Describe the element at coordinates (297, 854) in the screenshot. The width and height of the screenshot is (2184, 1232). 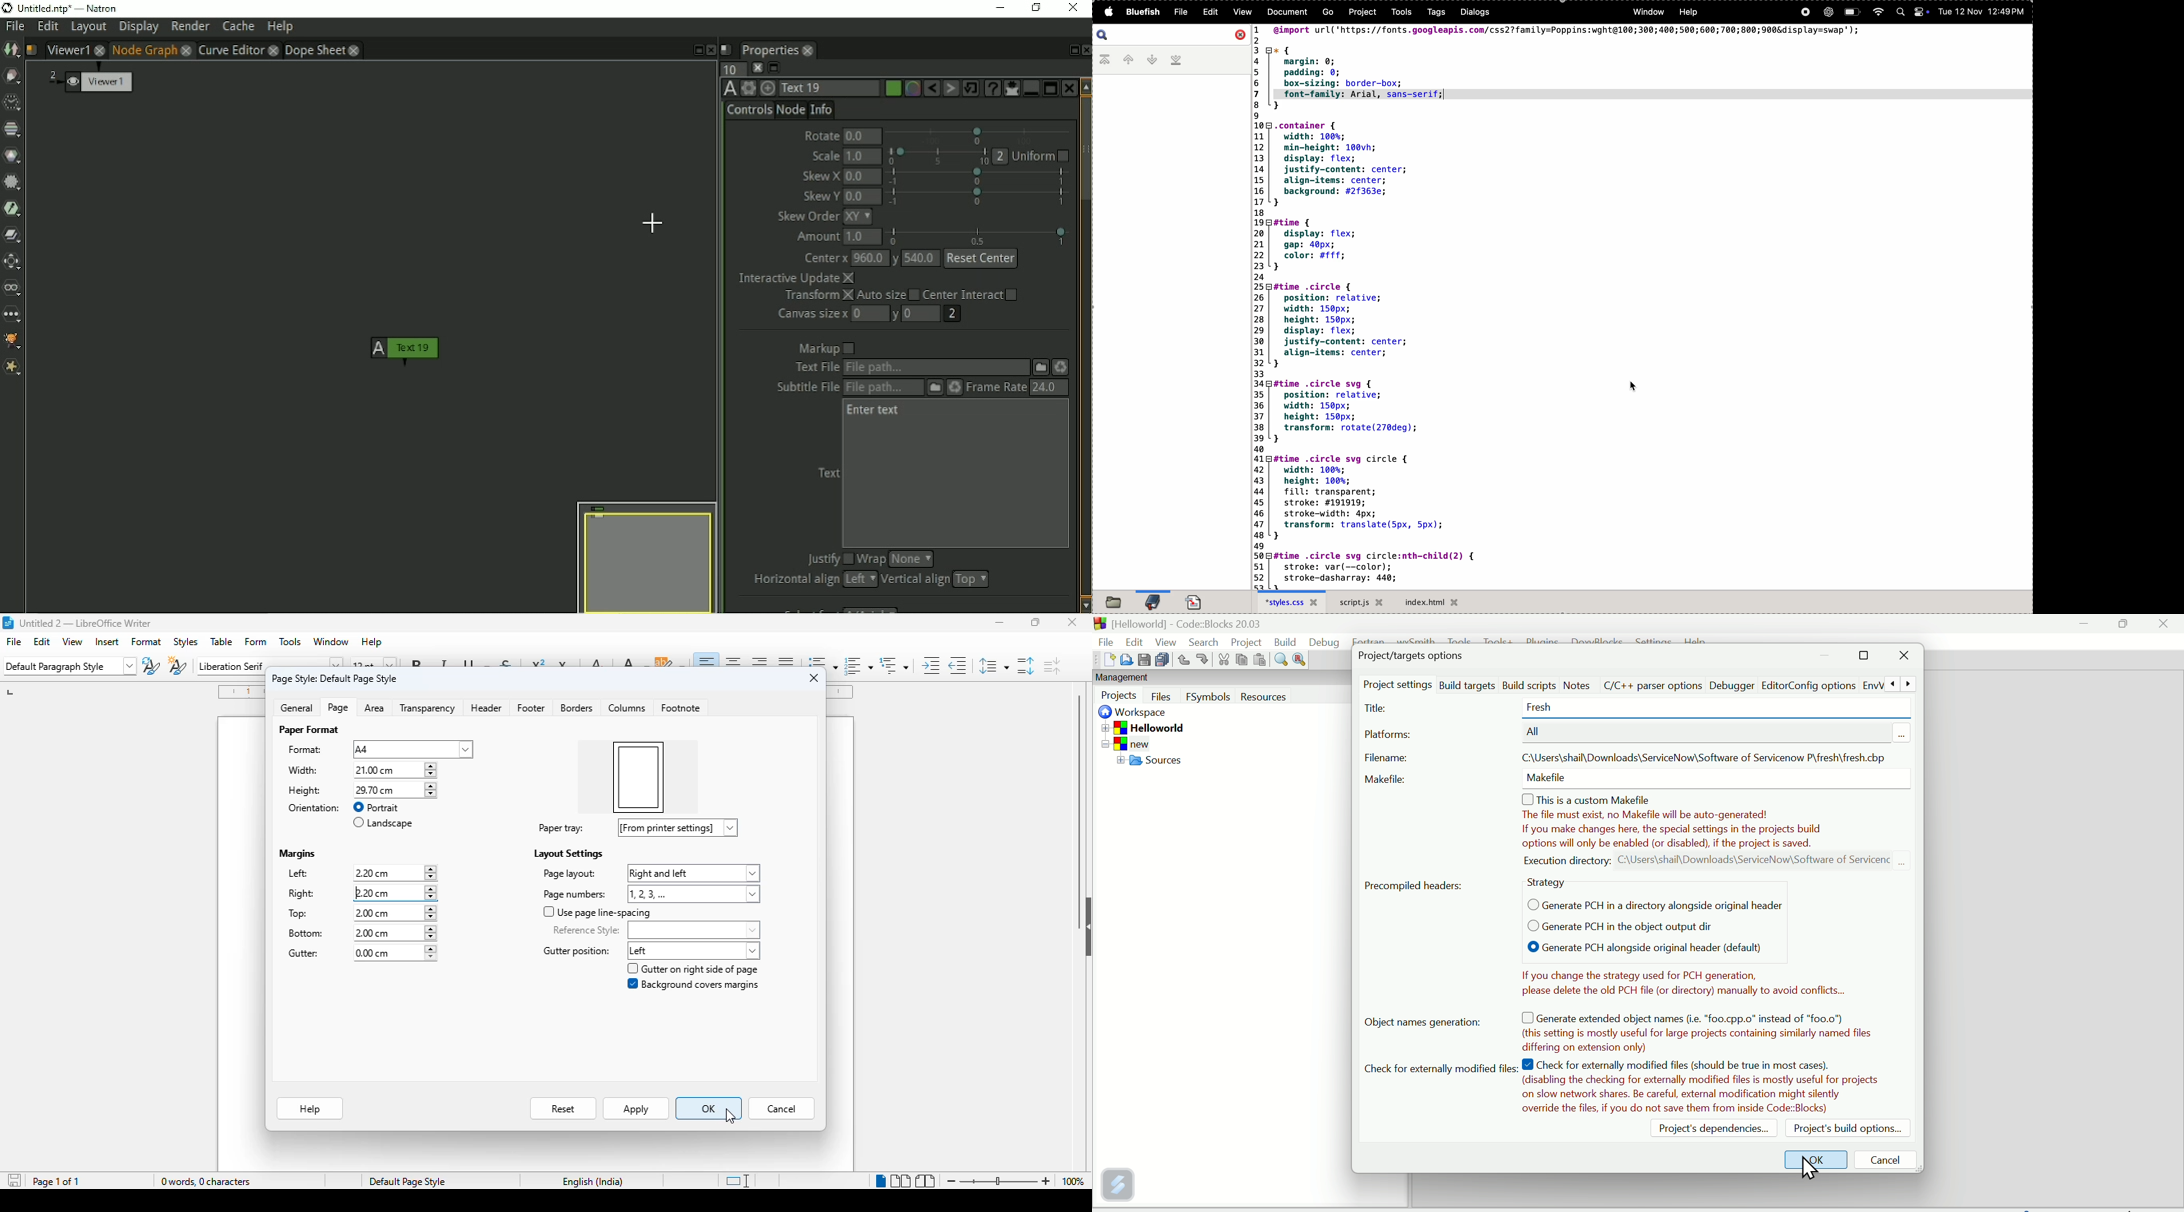
I see `margins` at that location.